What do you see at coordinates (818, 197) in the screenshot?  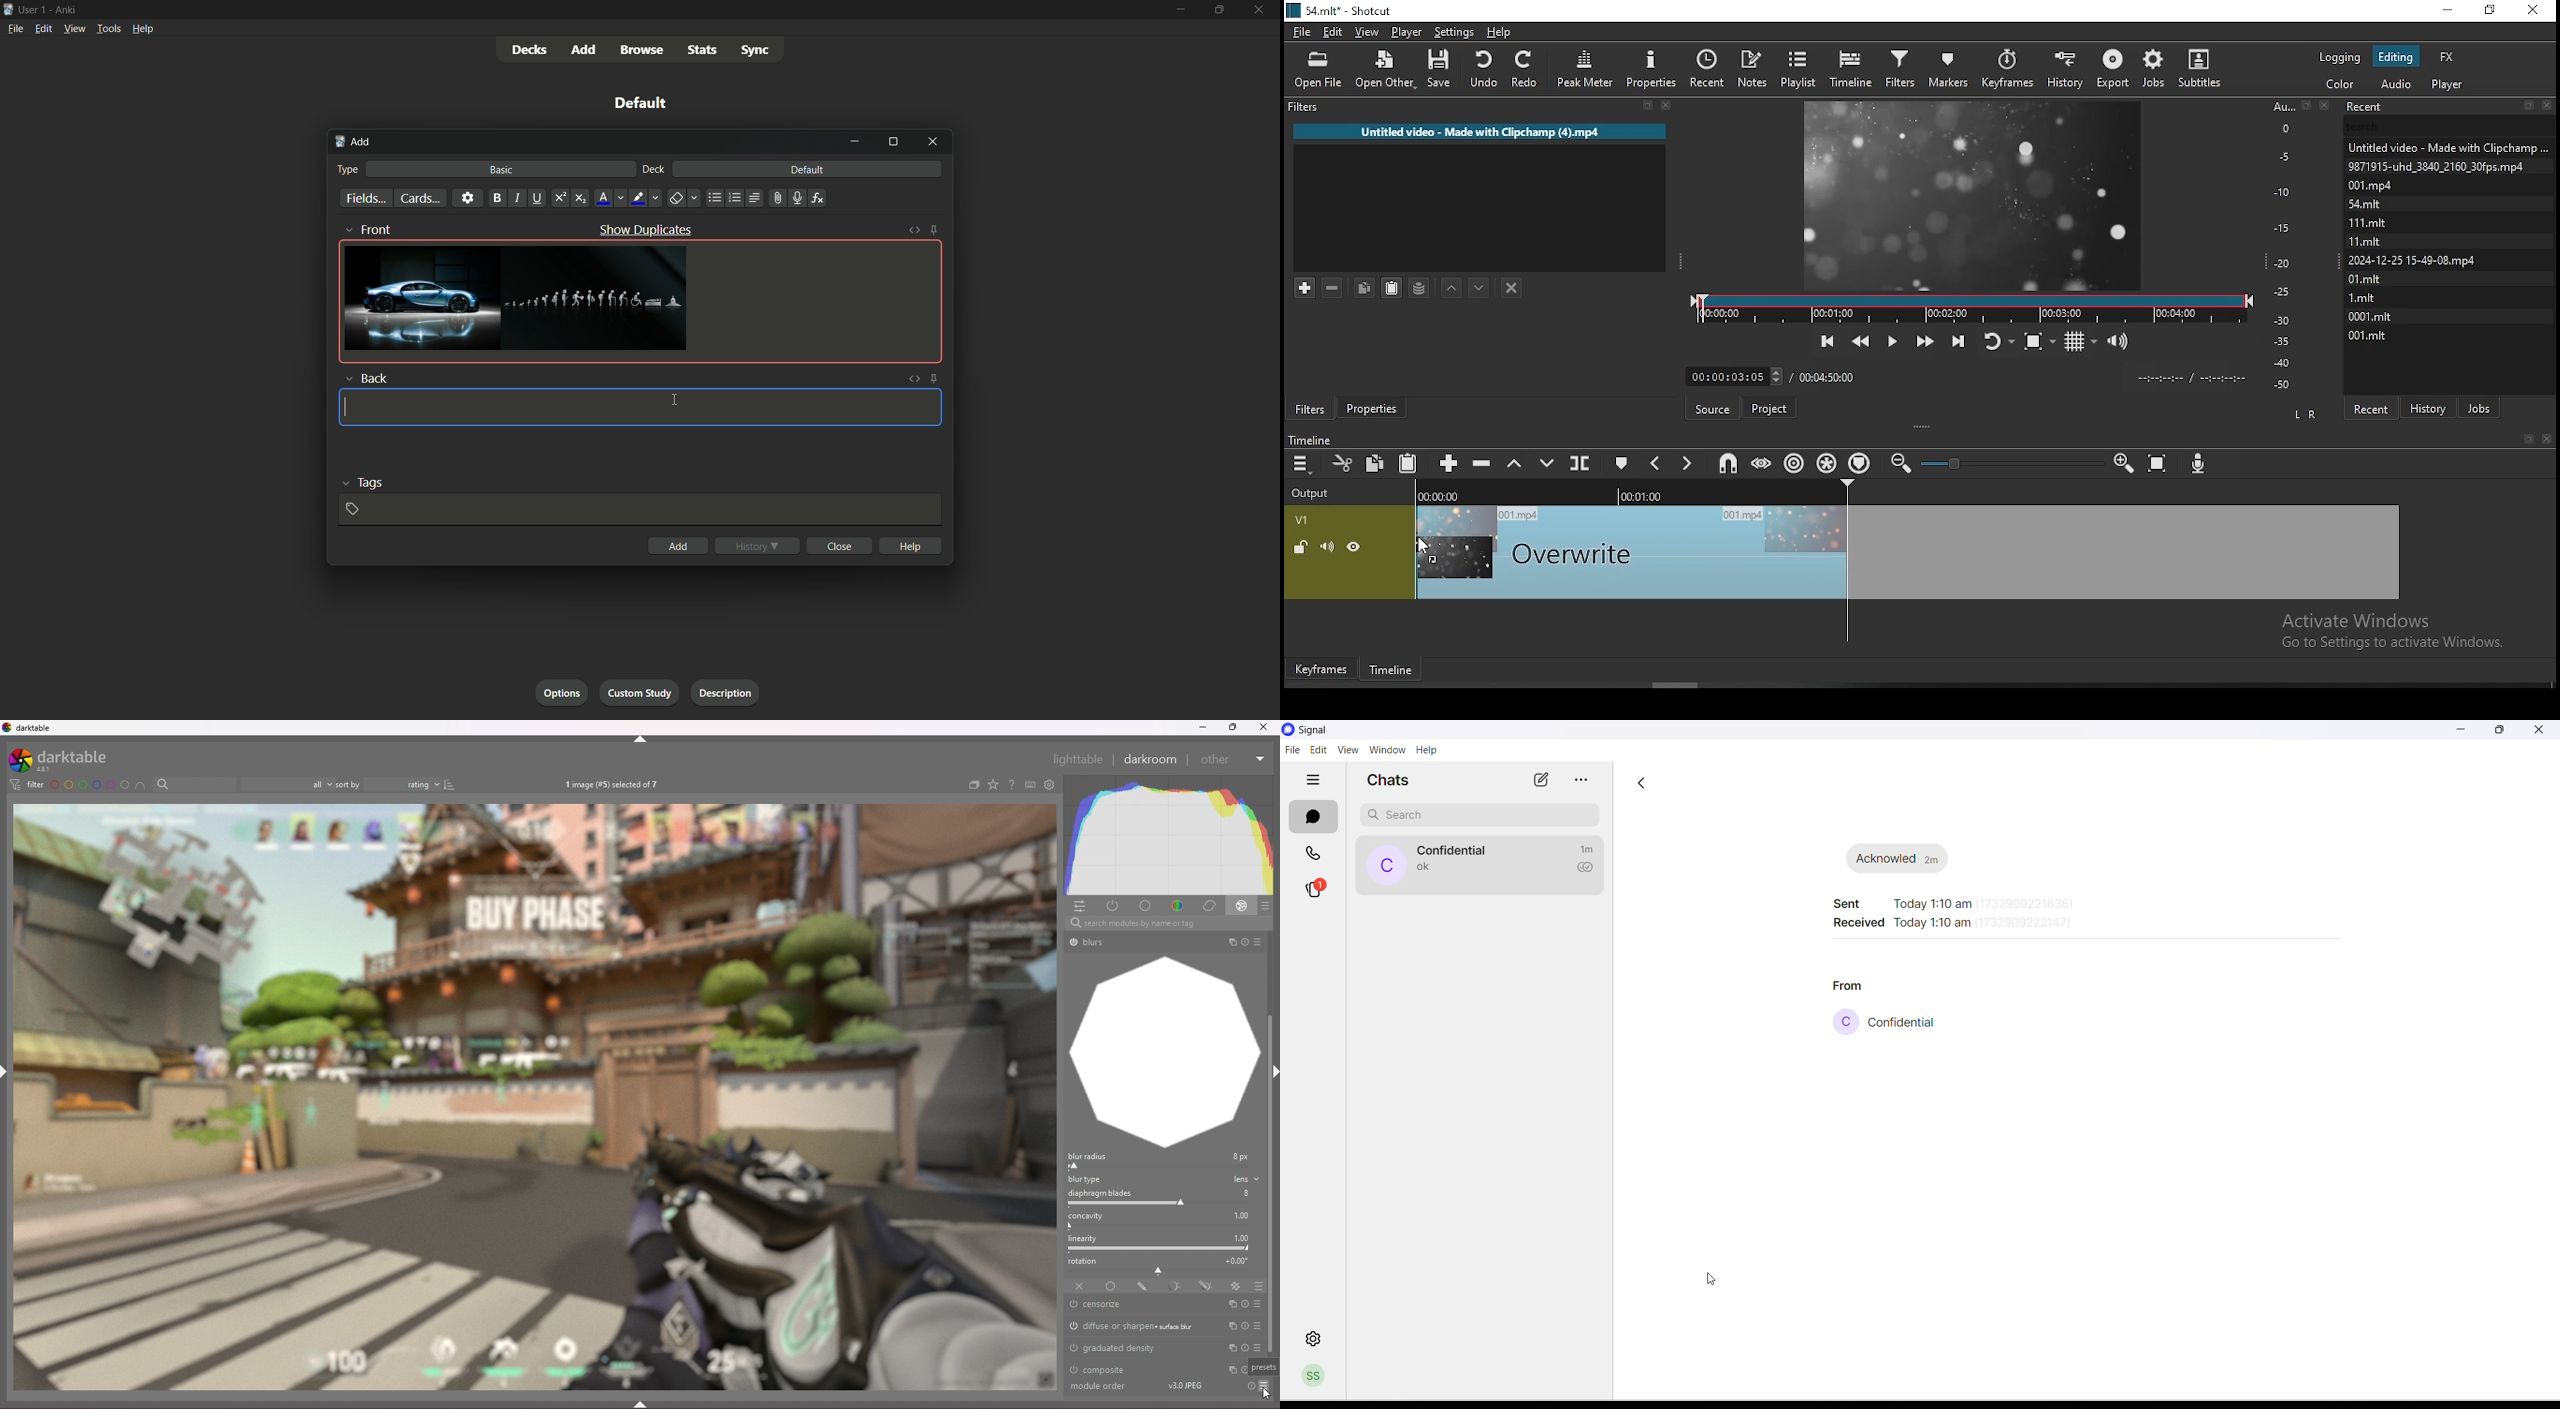 I see `equation` at bounding box center [818, 197].